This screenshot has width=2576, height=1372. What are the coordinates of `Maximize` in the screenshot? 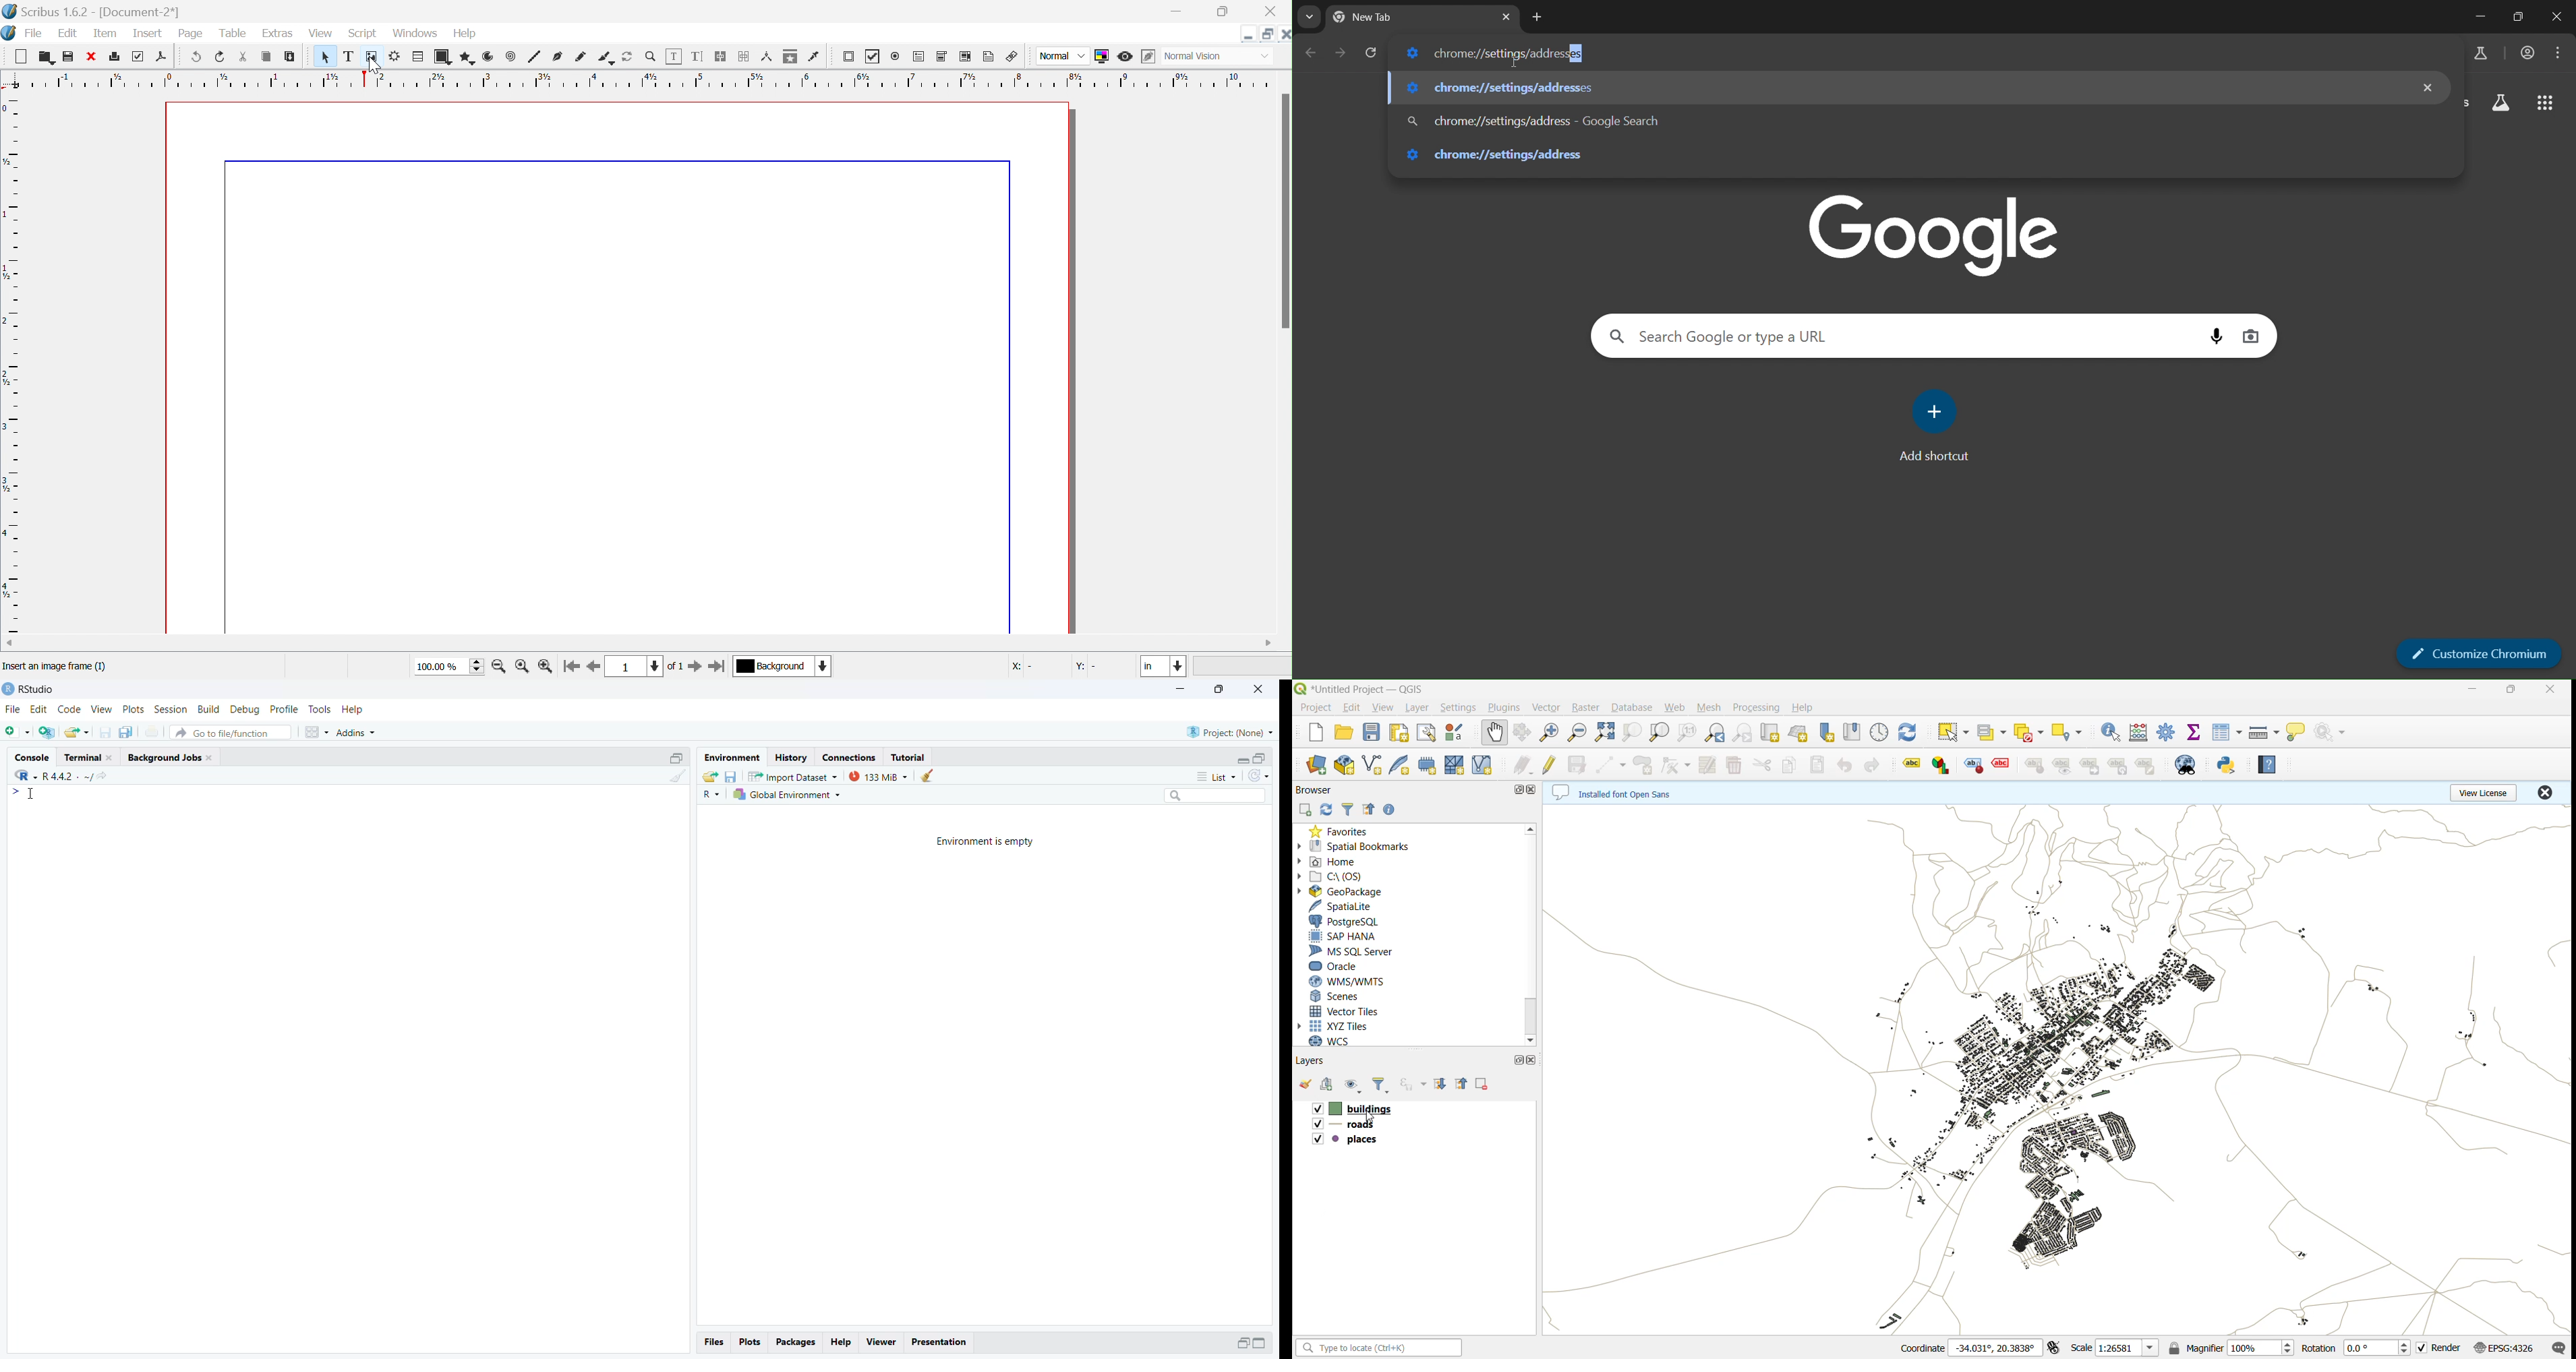 It's located at (1260, 759).